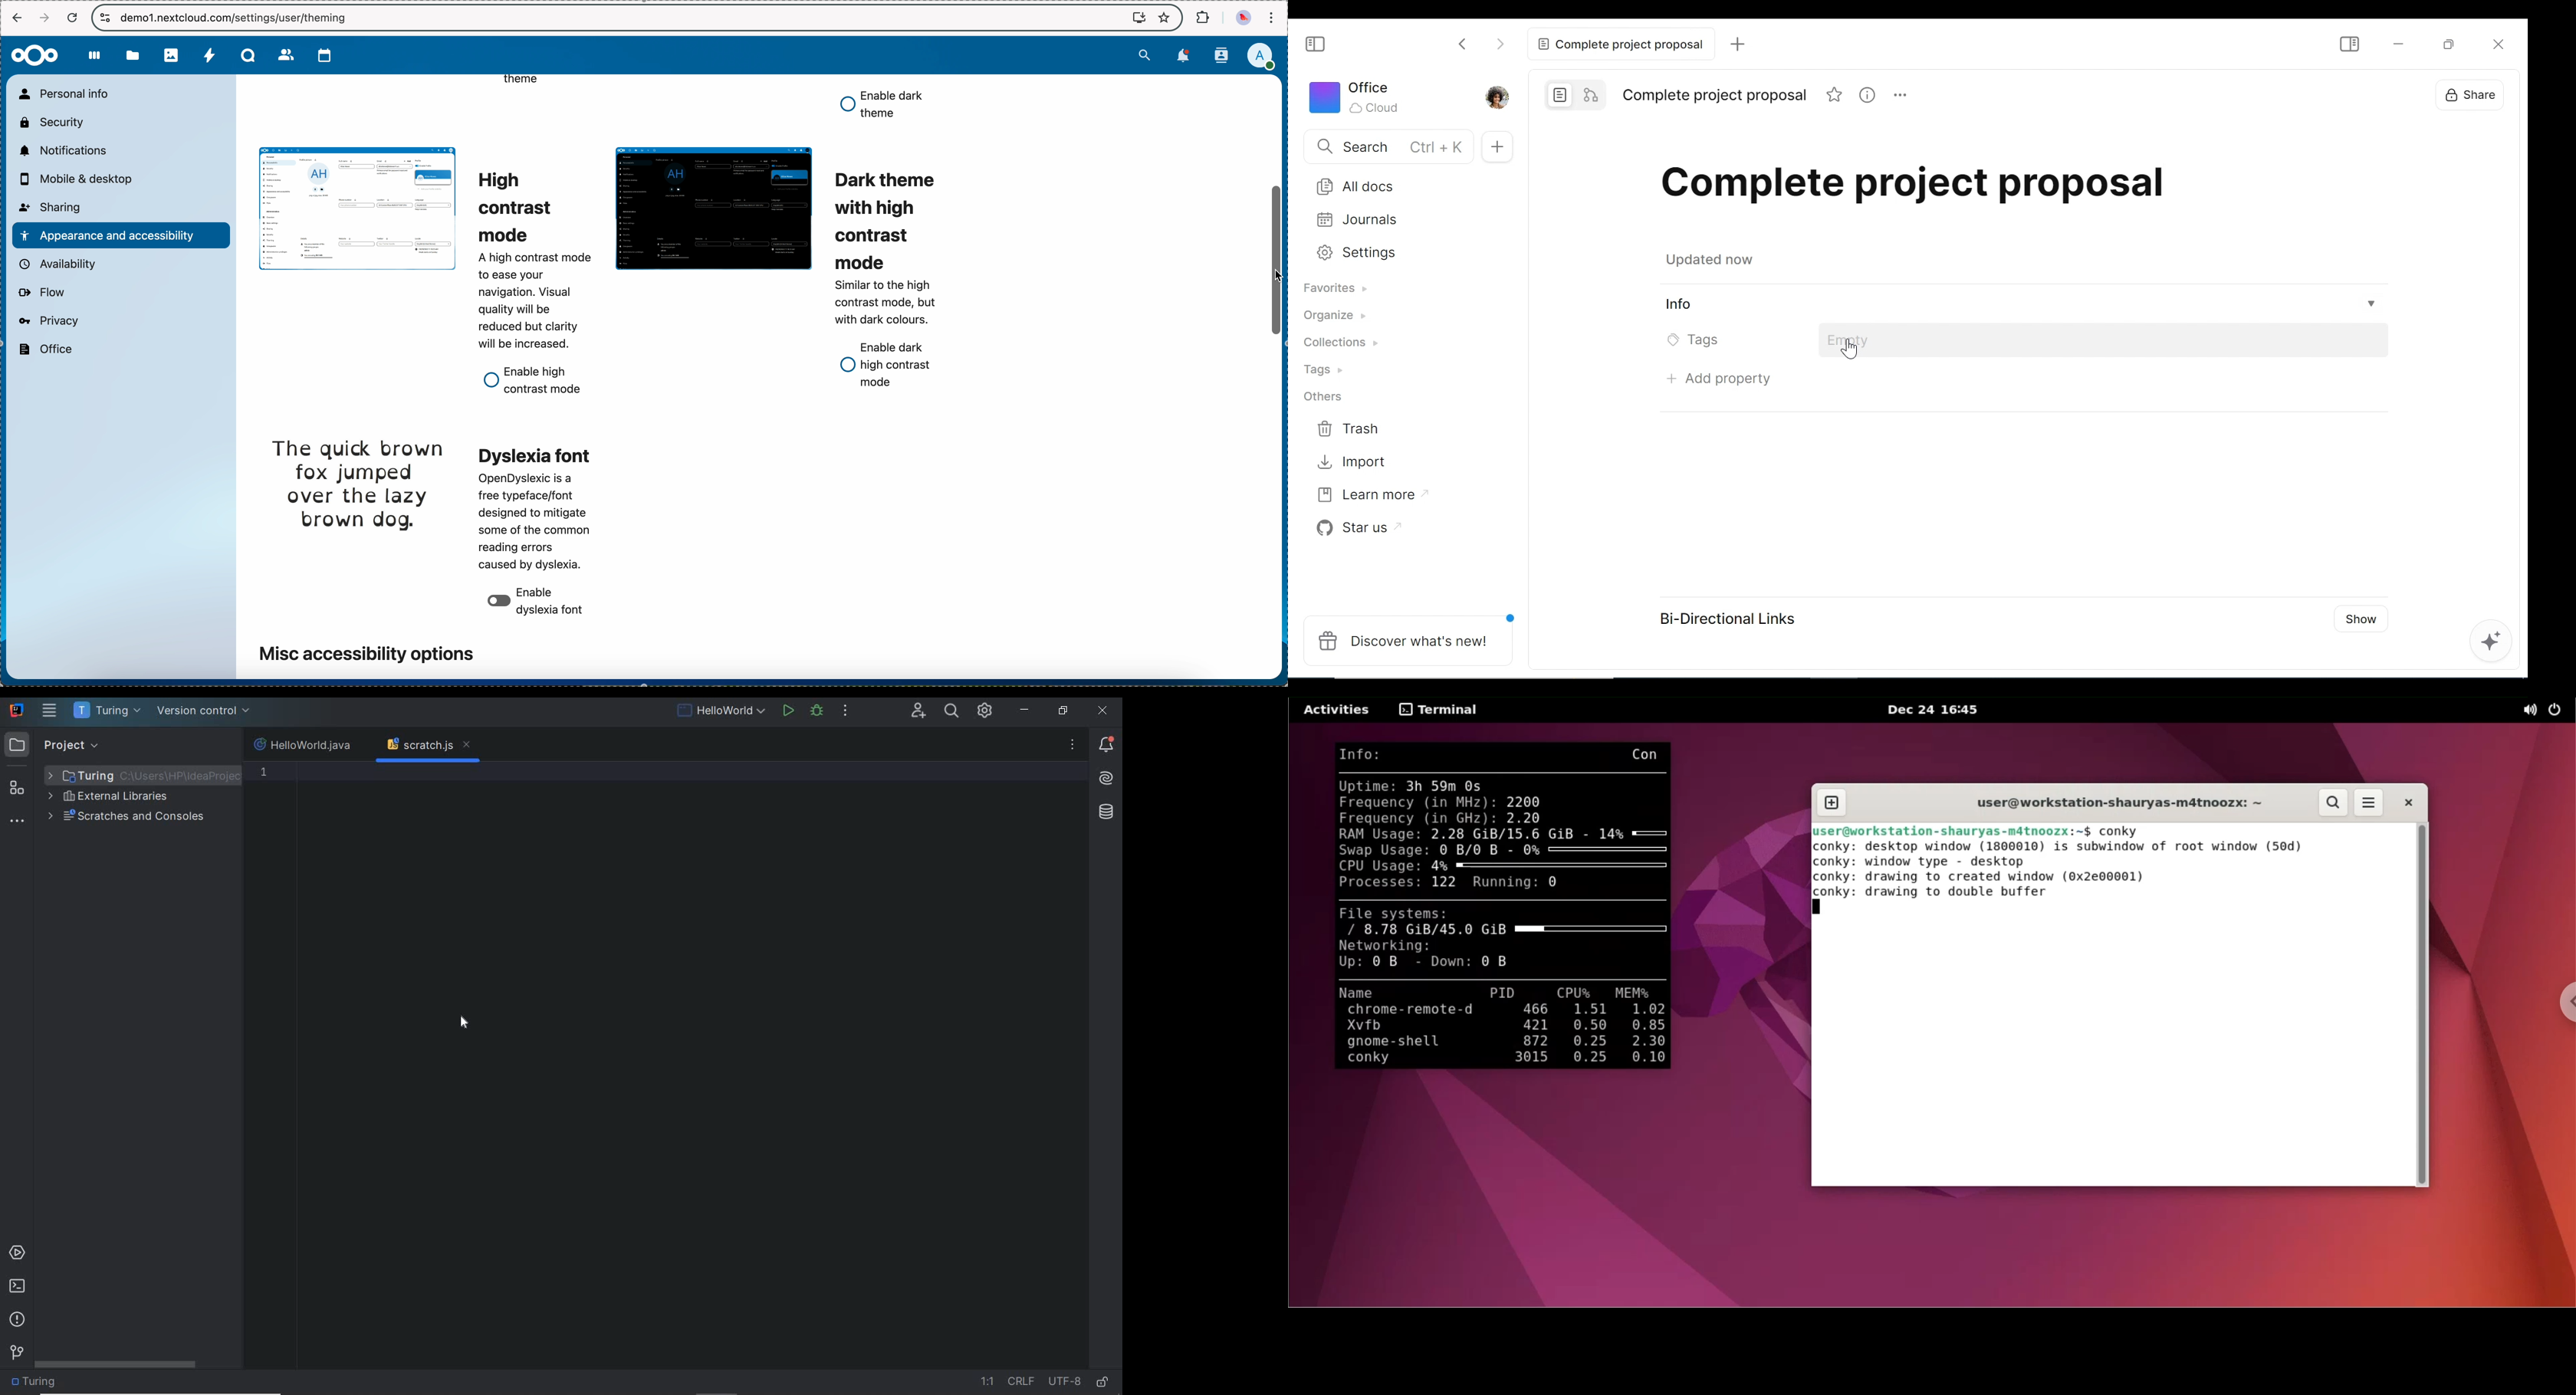 This screenshot has width=2576, height=1400. What do you see at coordinates (1386, 147) in the screenshot?
I see `Search` at bounding box center [1386, 147].